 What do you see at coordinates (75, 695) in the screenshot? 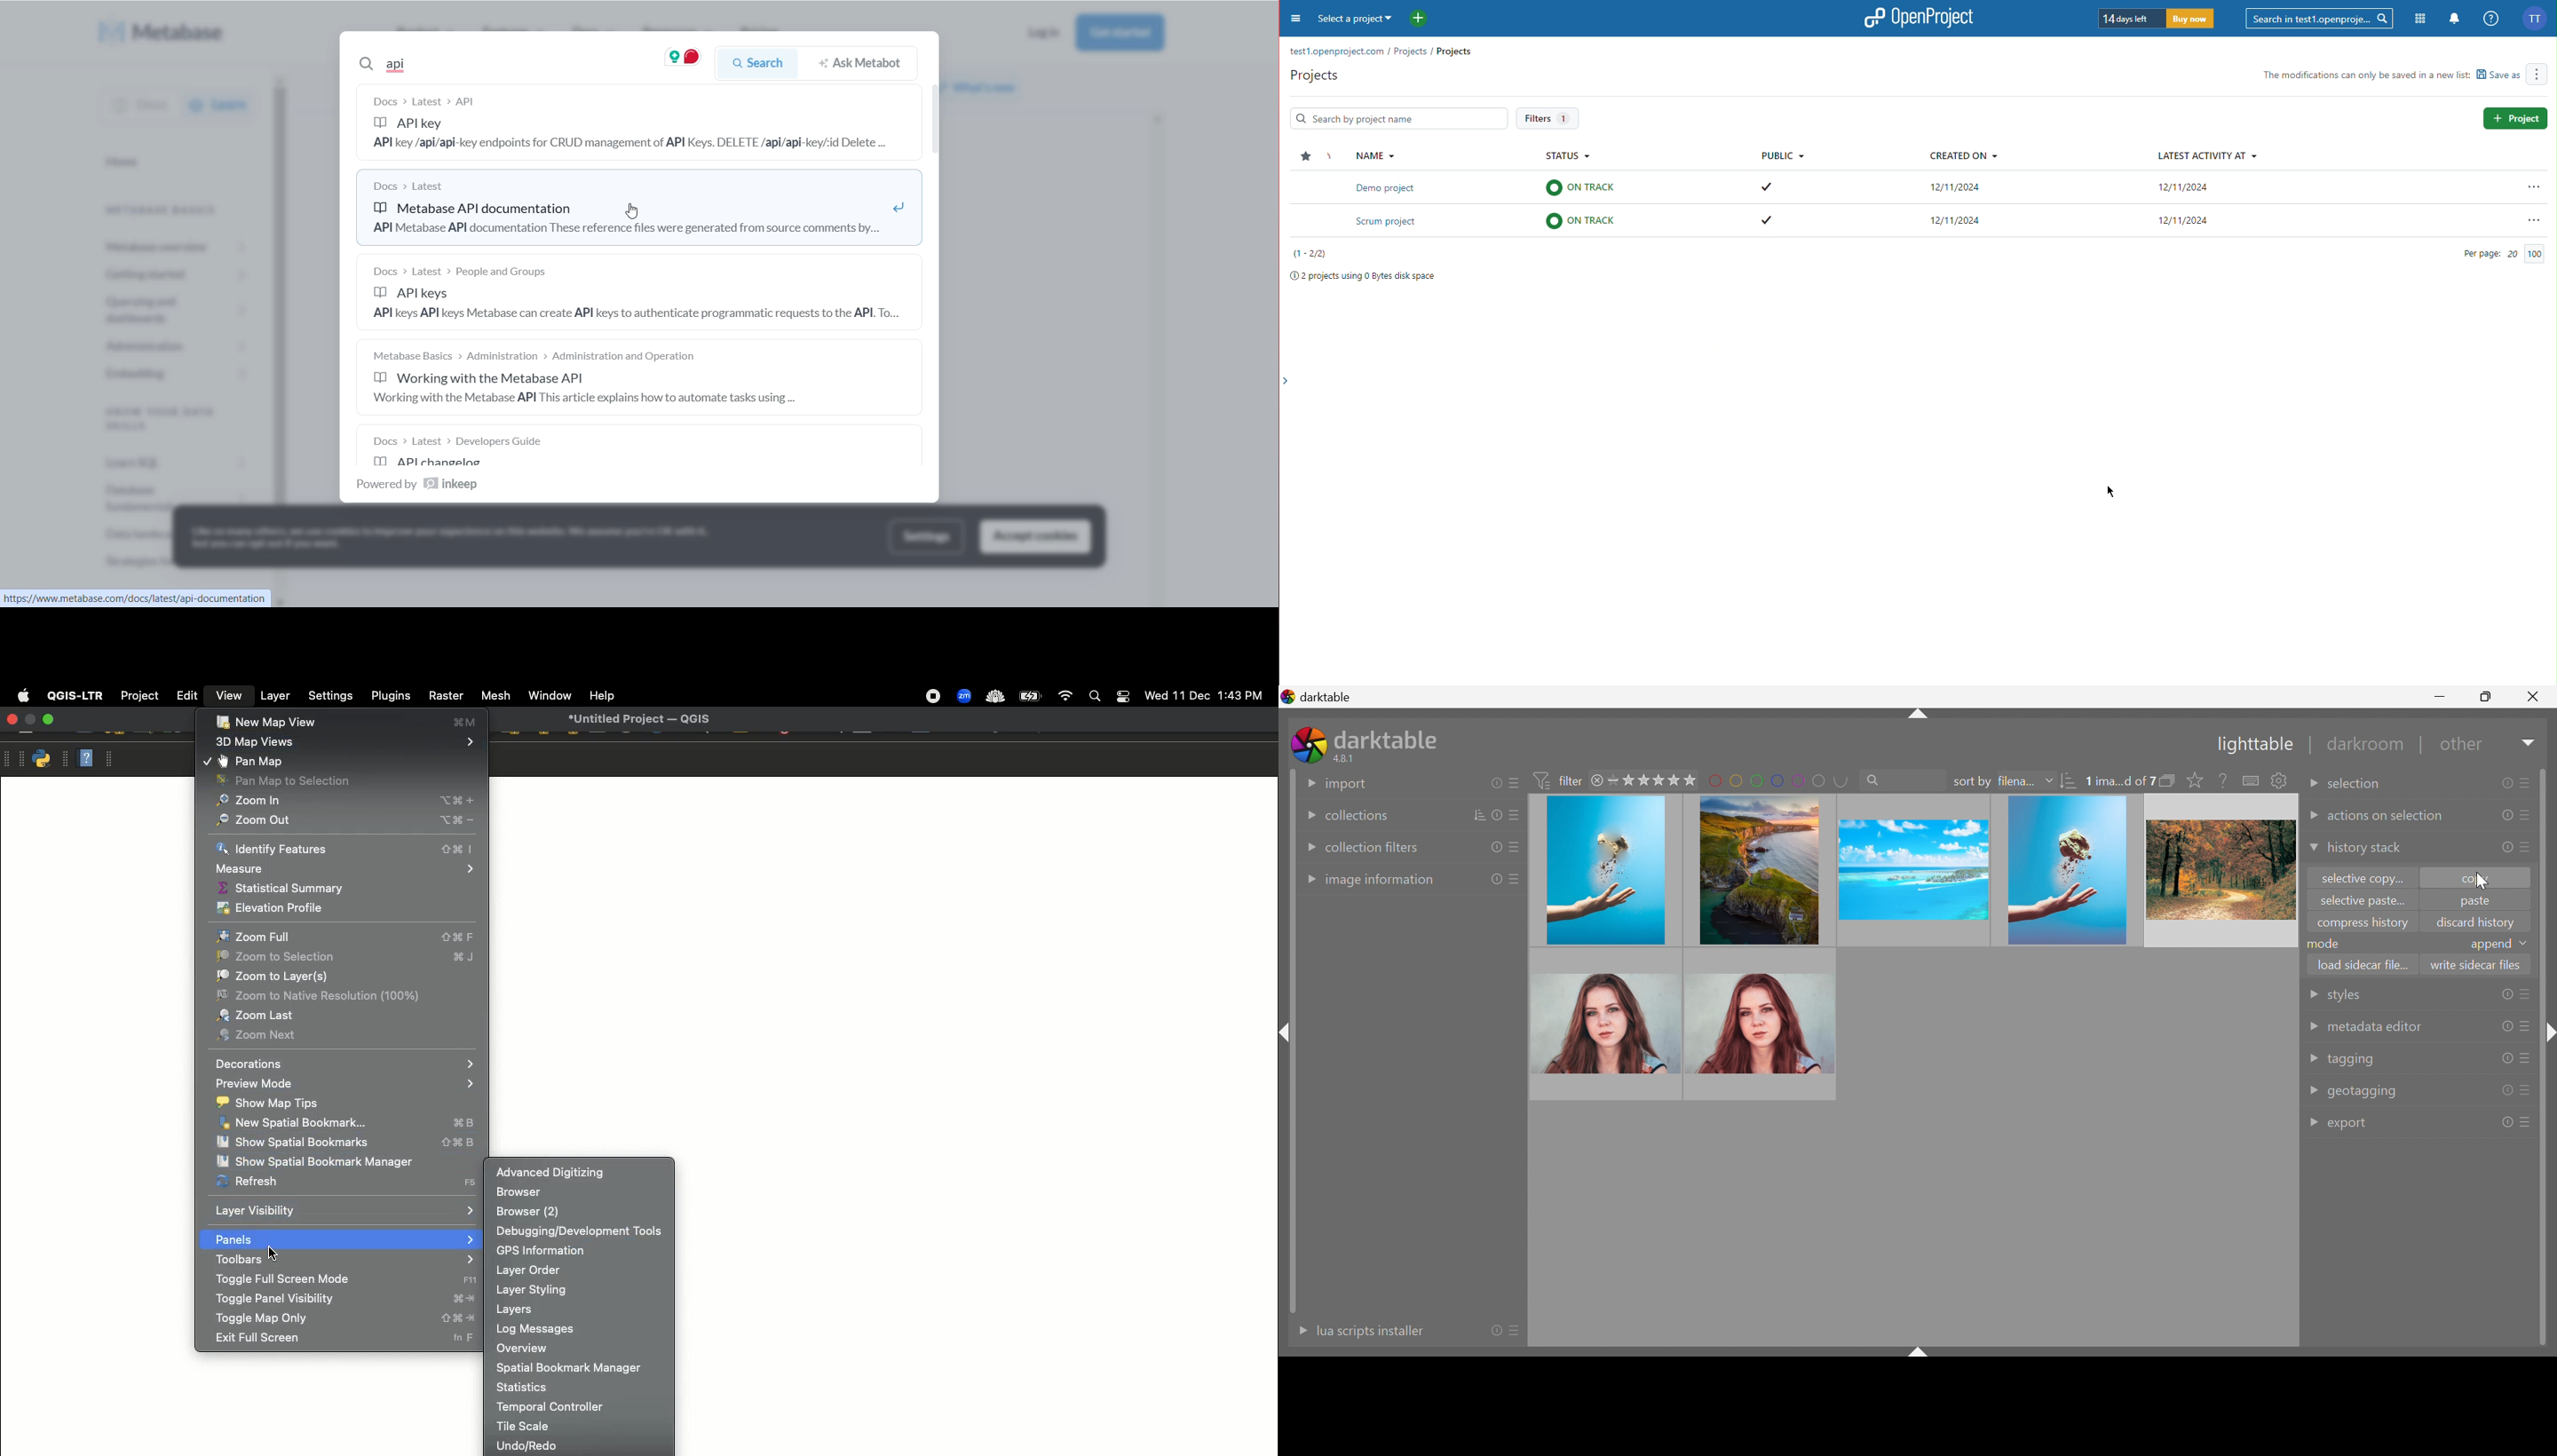
I see `QGIS-LTR` at bounding box center [75, 695].